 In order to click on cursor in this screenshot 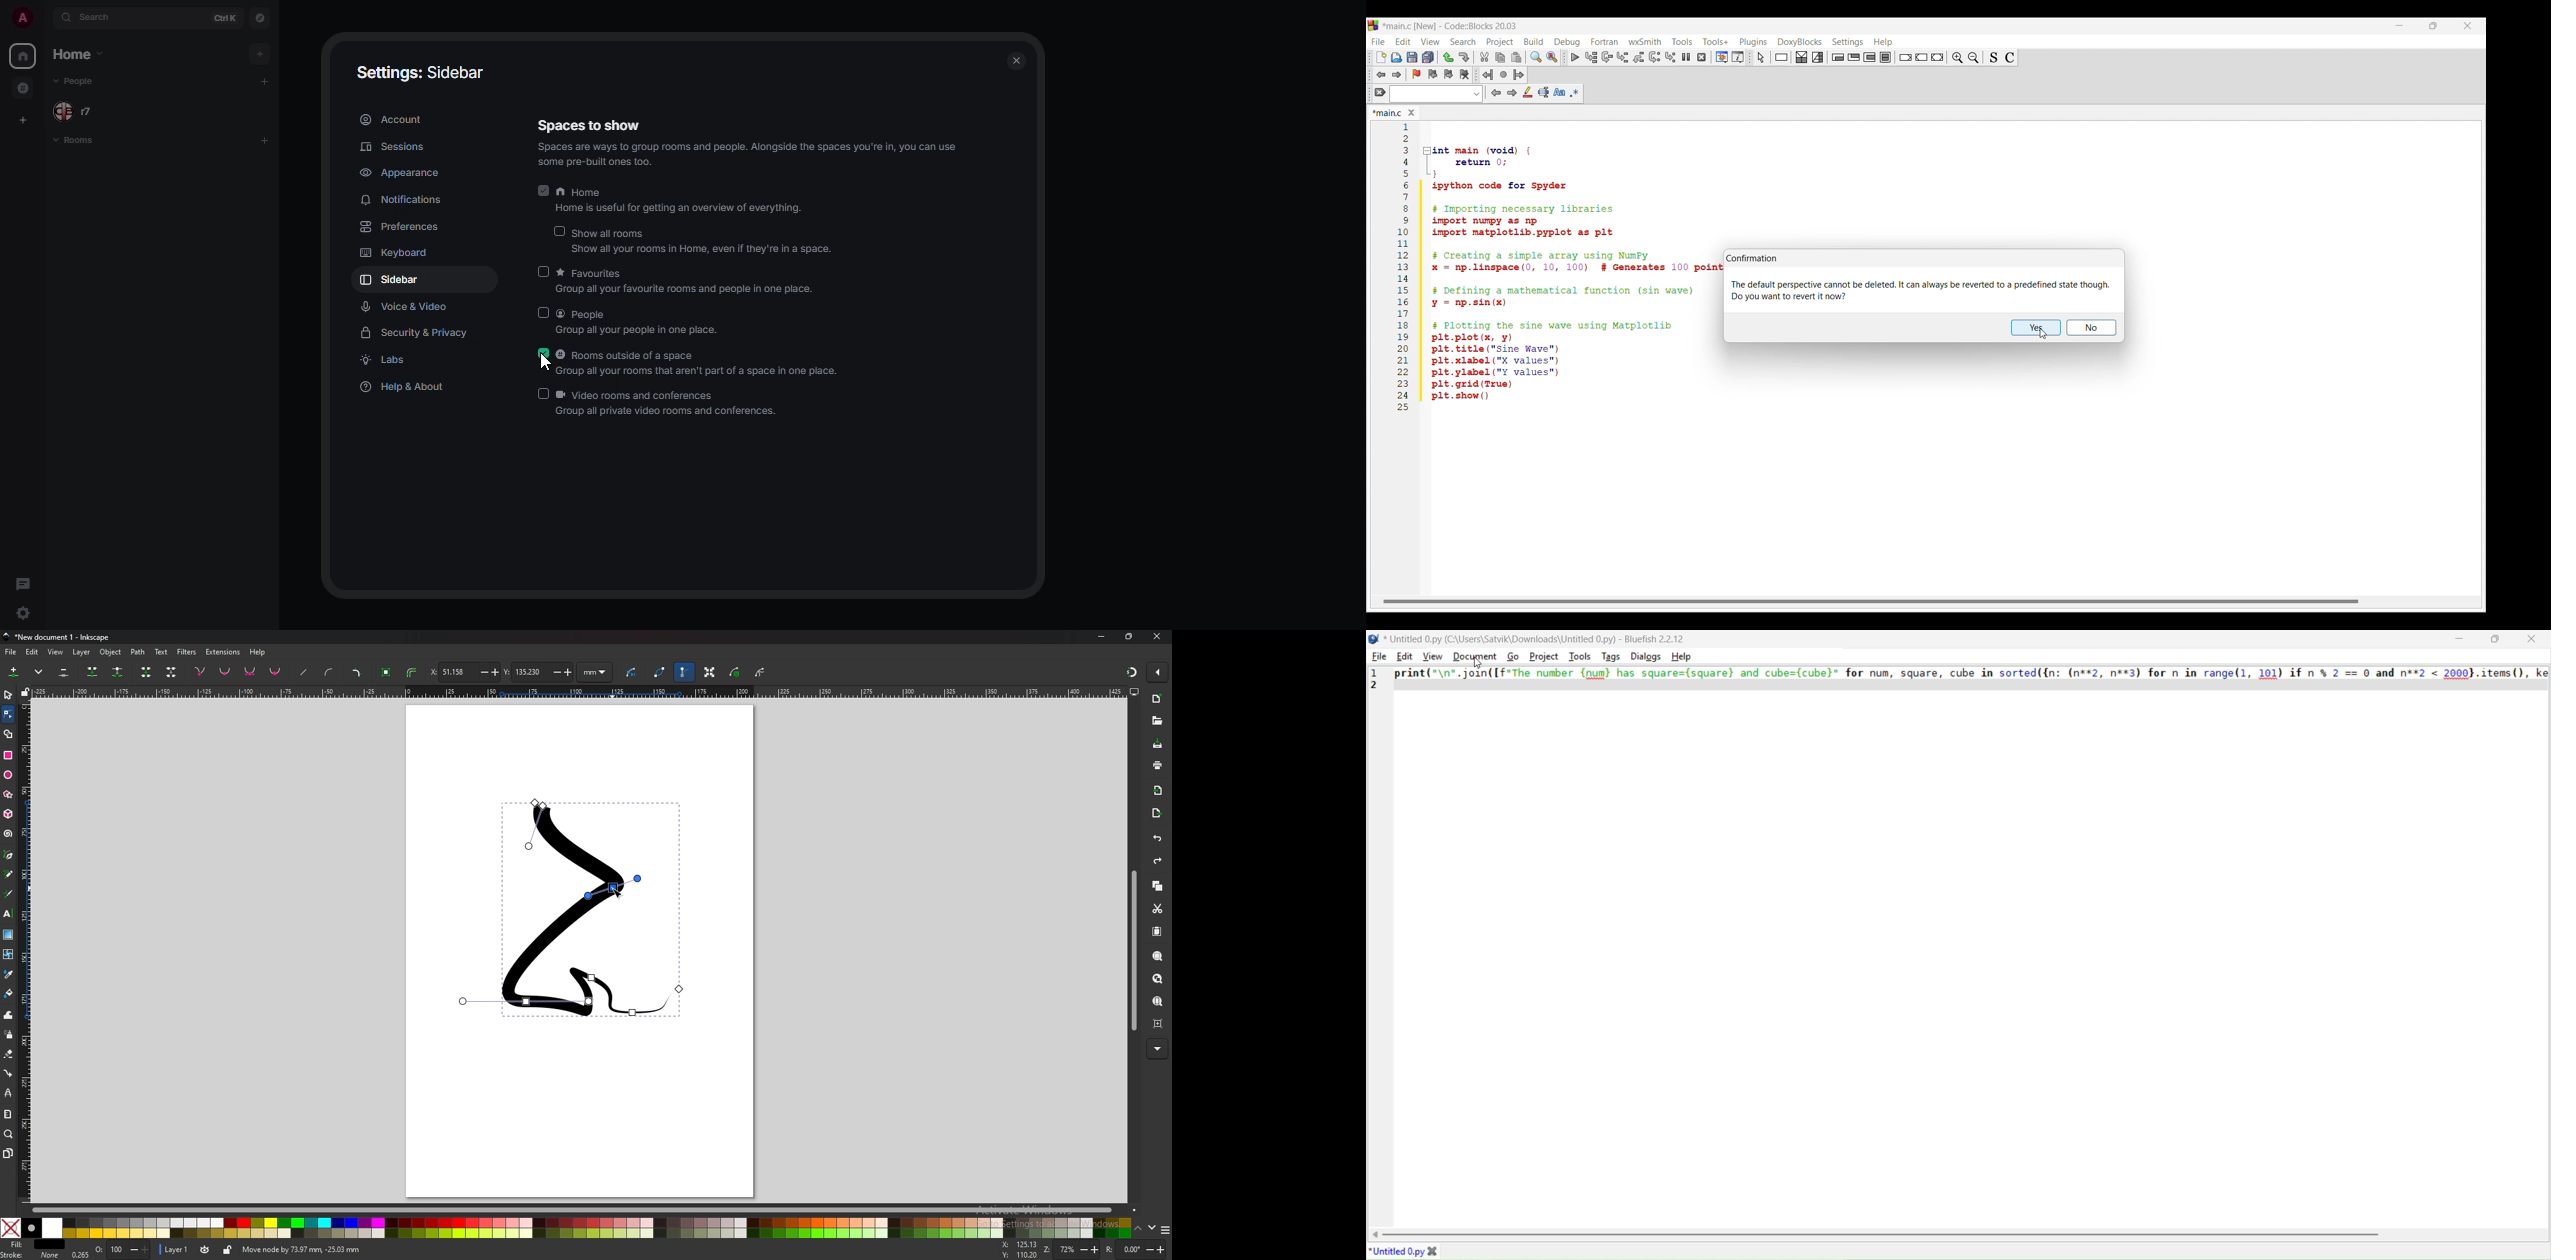, I will do `click(617, 891)`.